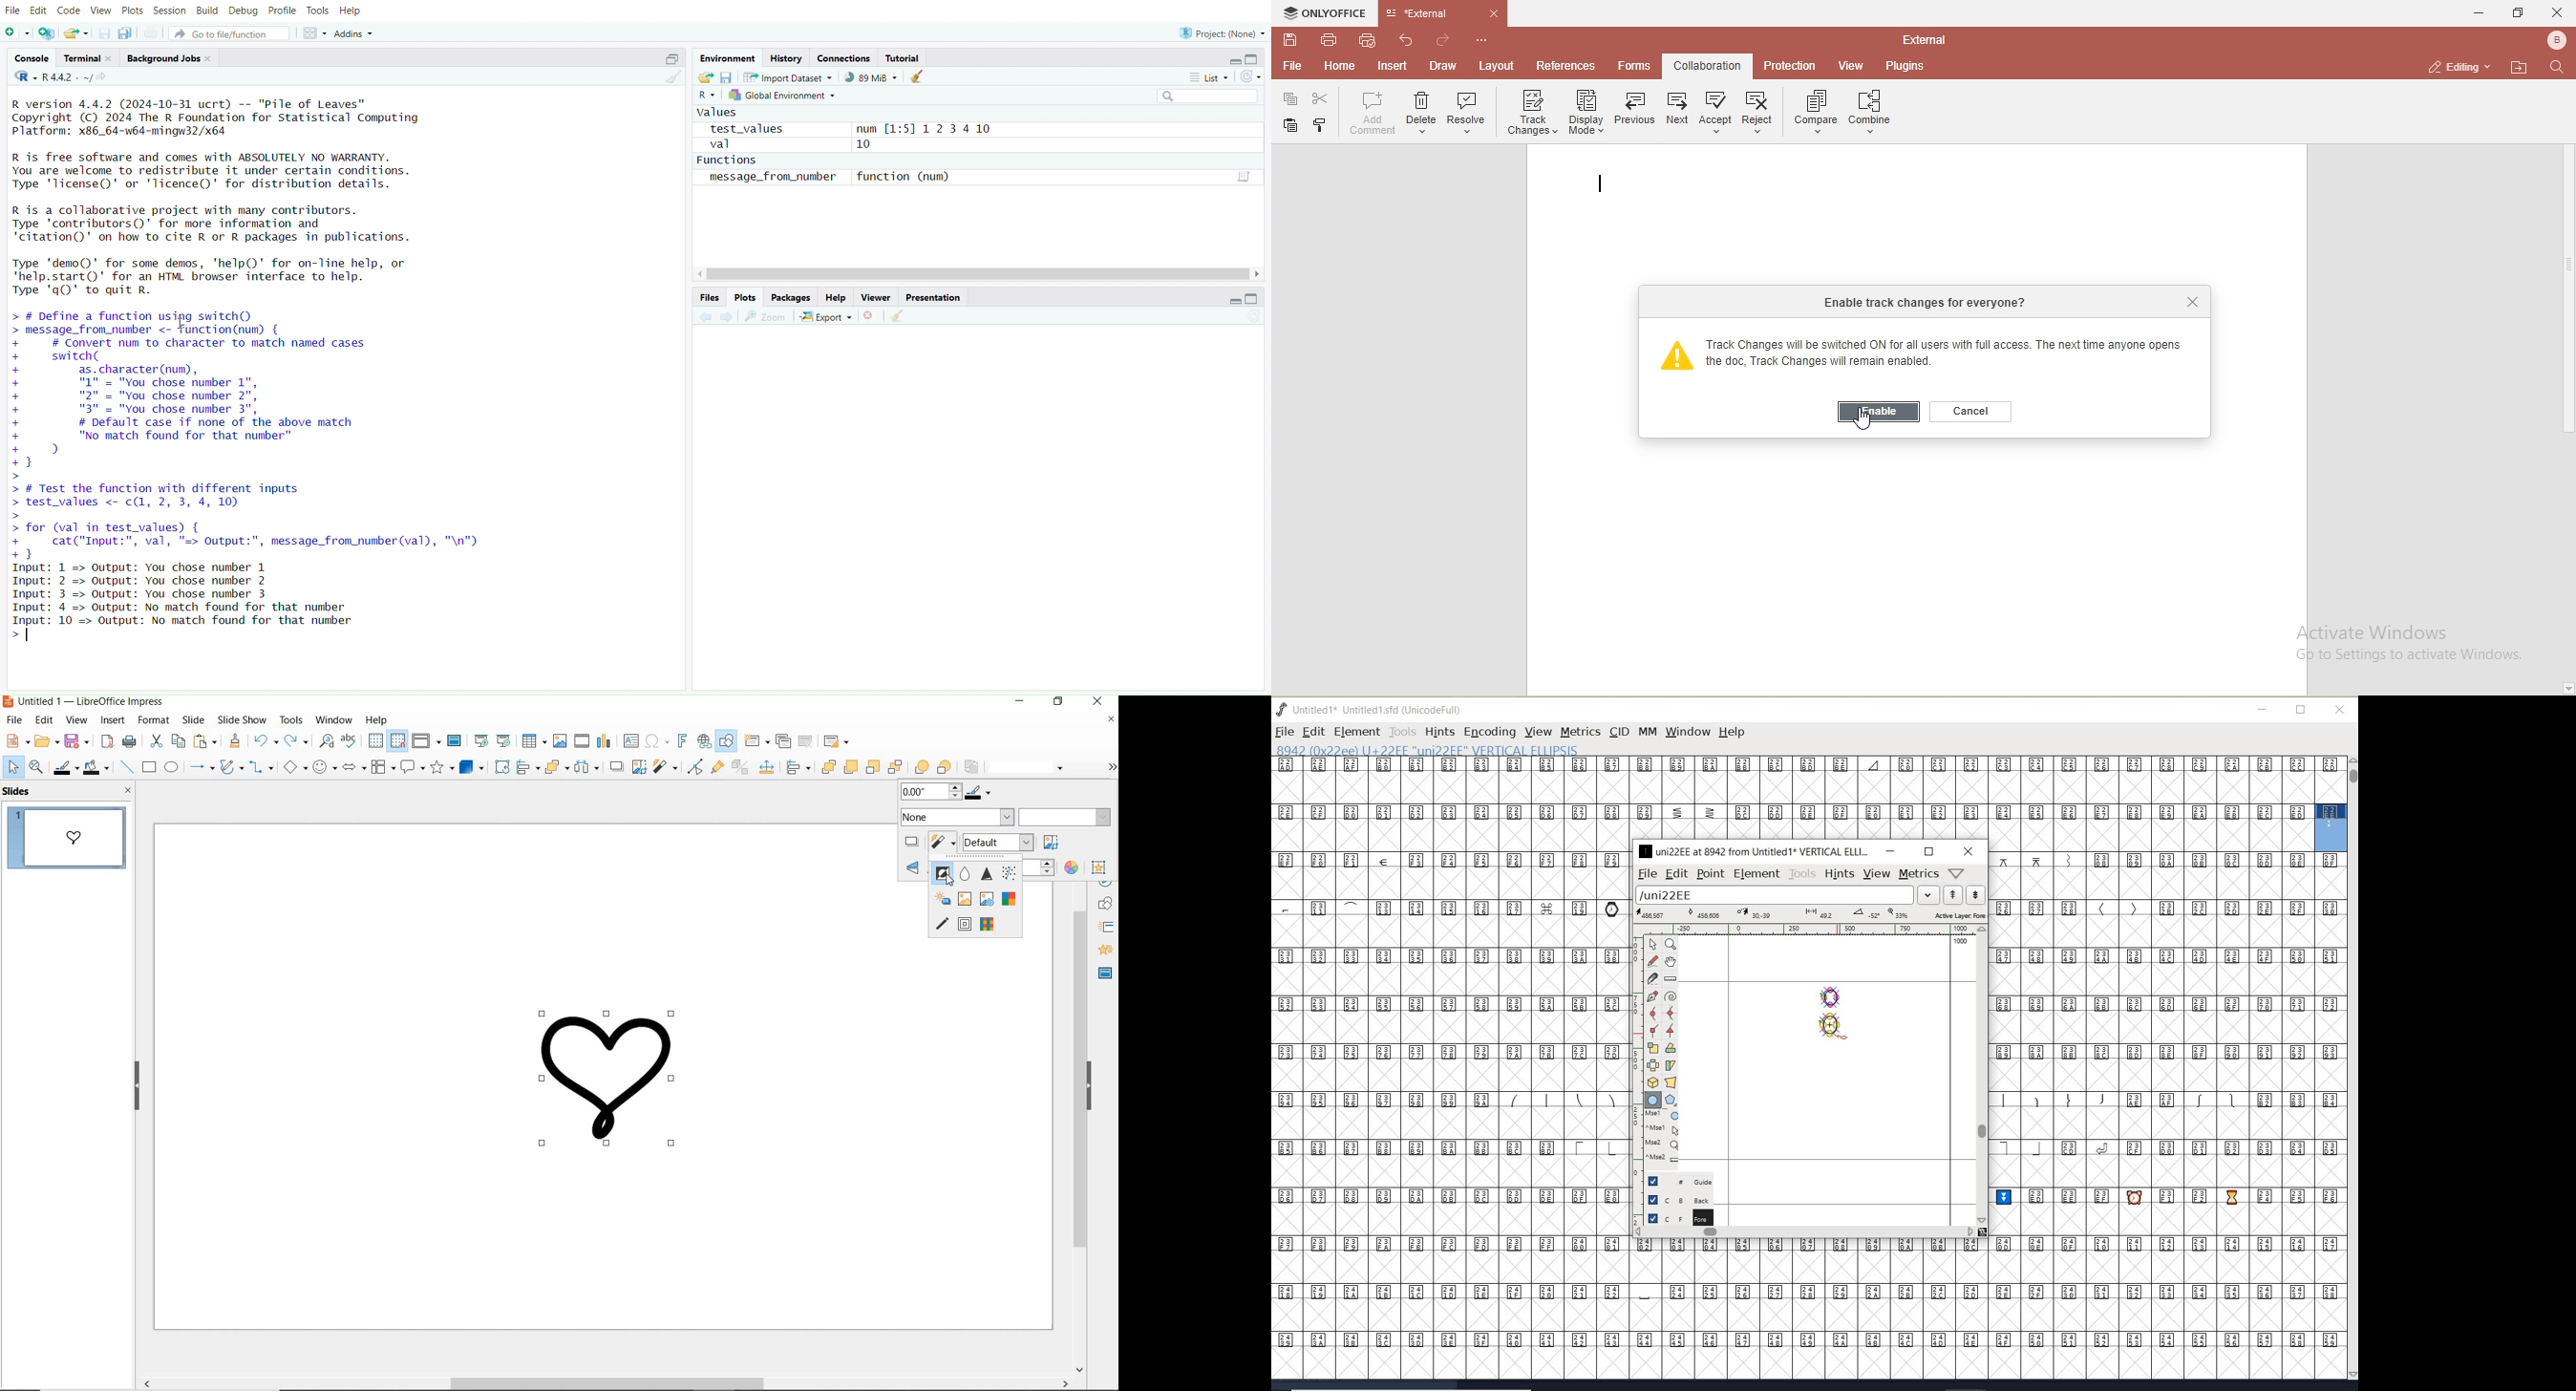 The height and width of the screenshot is (1400, 2576). Describe the element at coordinates (1255, 60) in the screenshot. I see `Maximize` at that location.